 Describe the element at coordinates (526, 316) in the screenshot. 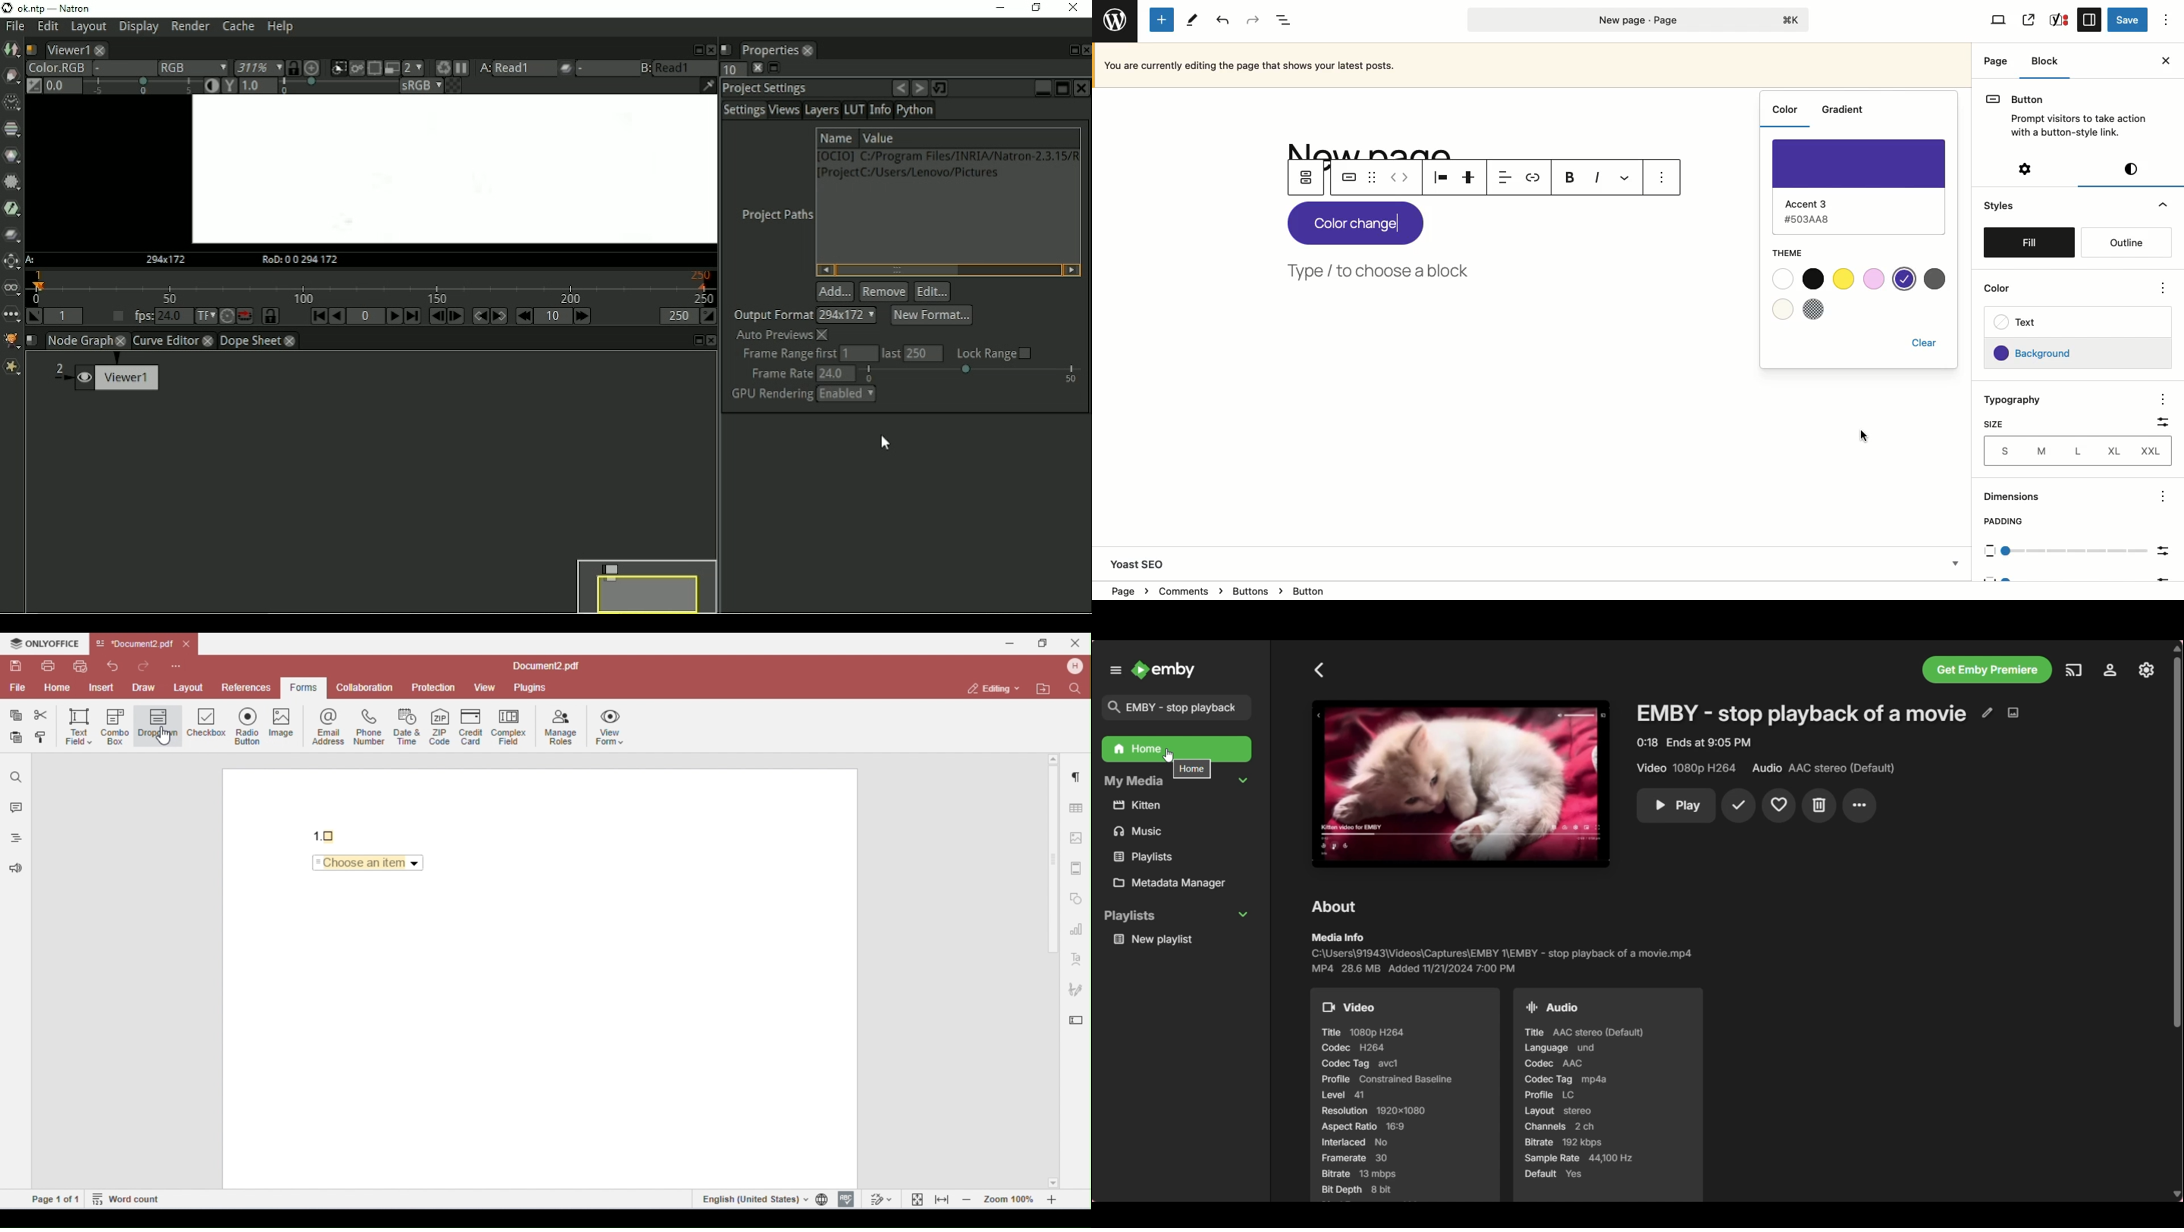

I see `Previous increment` at that location.